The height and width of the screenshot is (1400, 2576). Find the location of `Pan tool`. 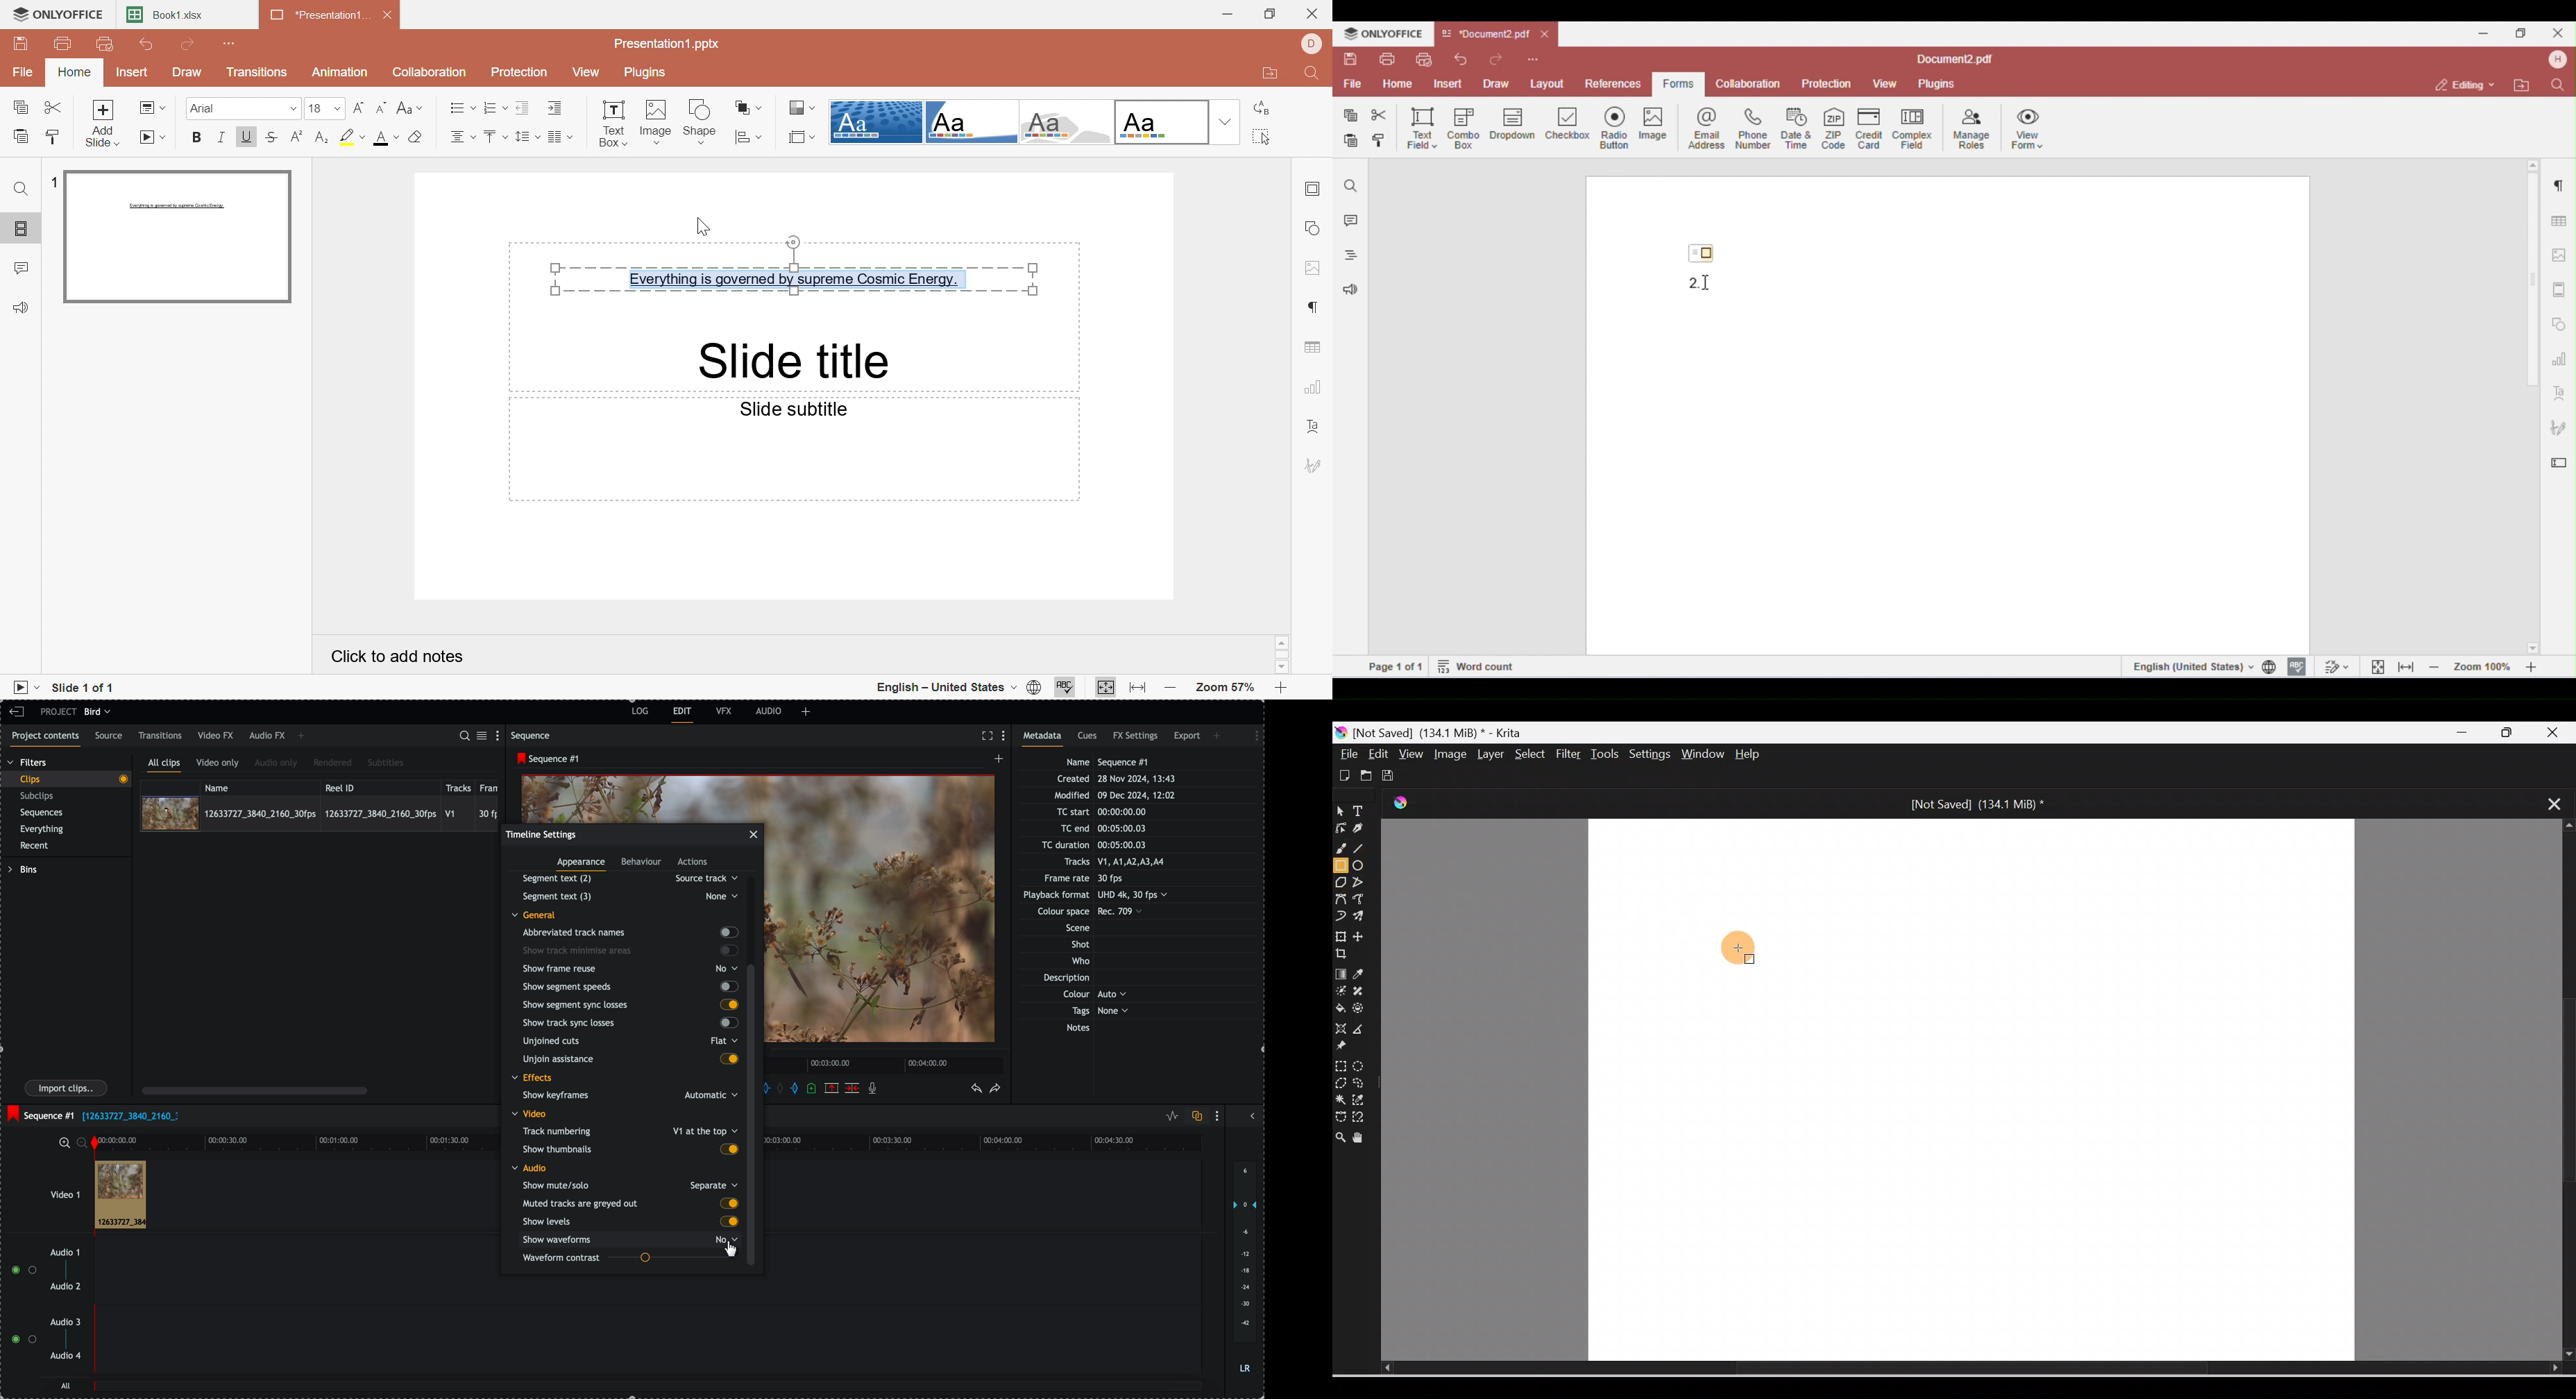

Pan tool is located at coordinates (1361, 1135).